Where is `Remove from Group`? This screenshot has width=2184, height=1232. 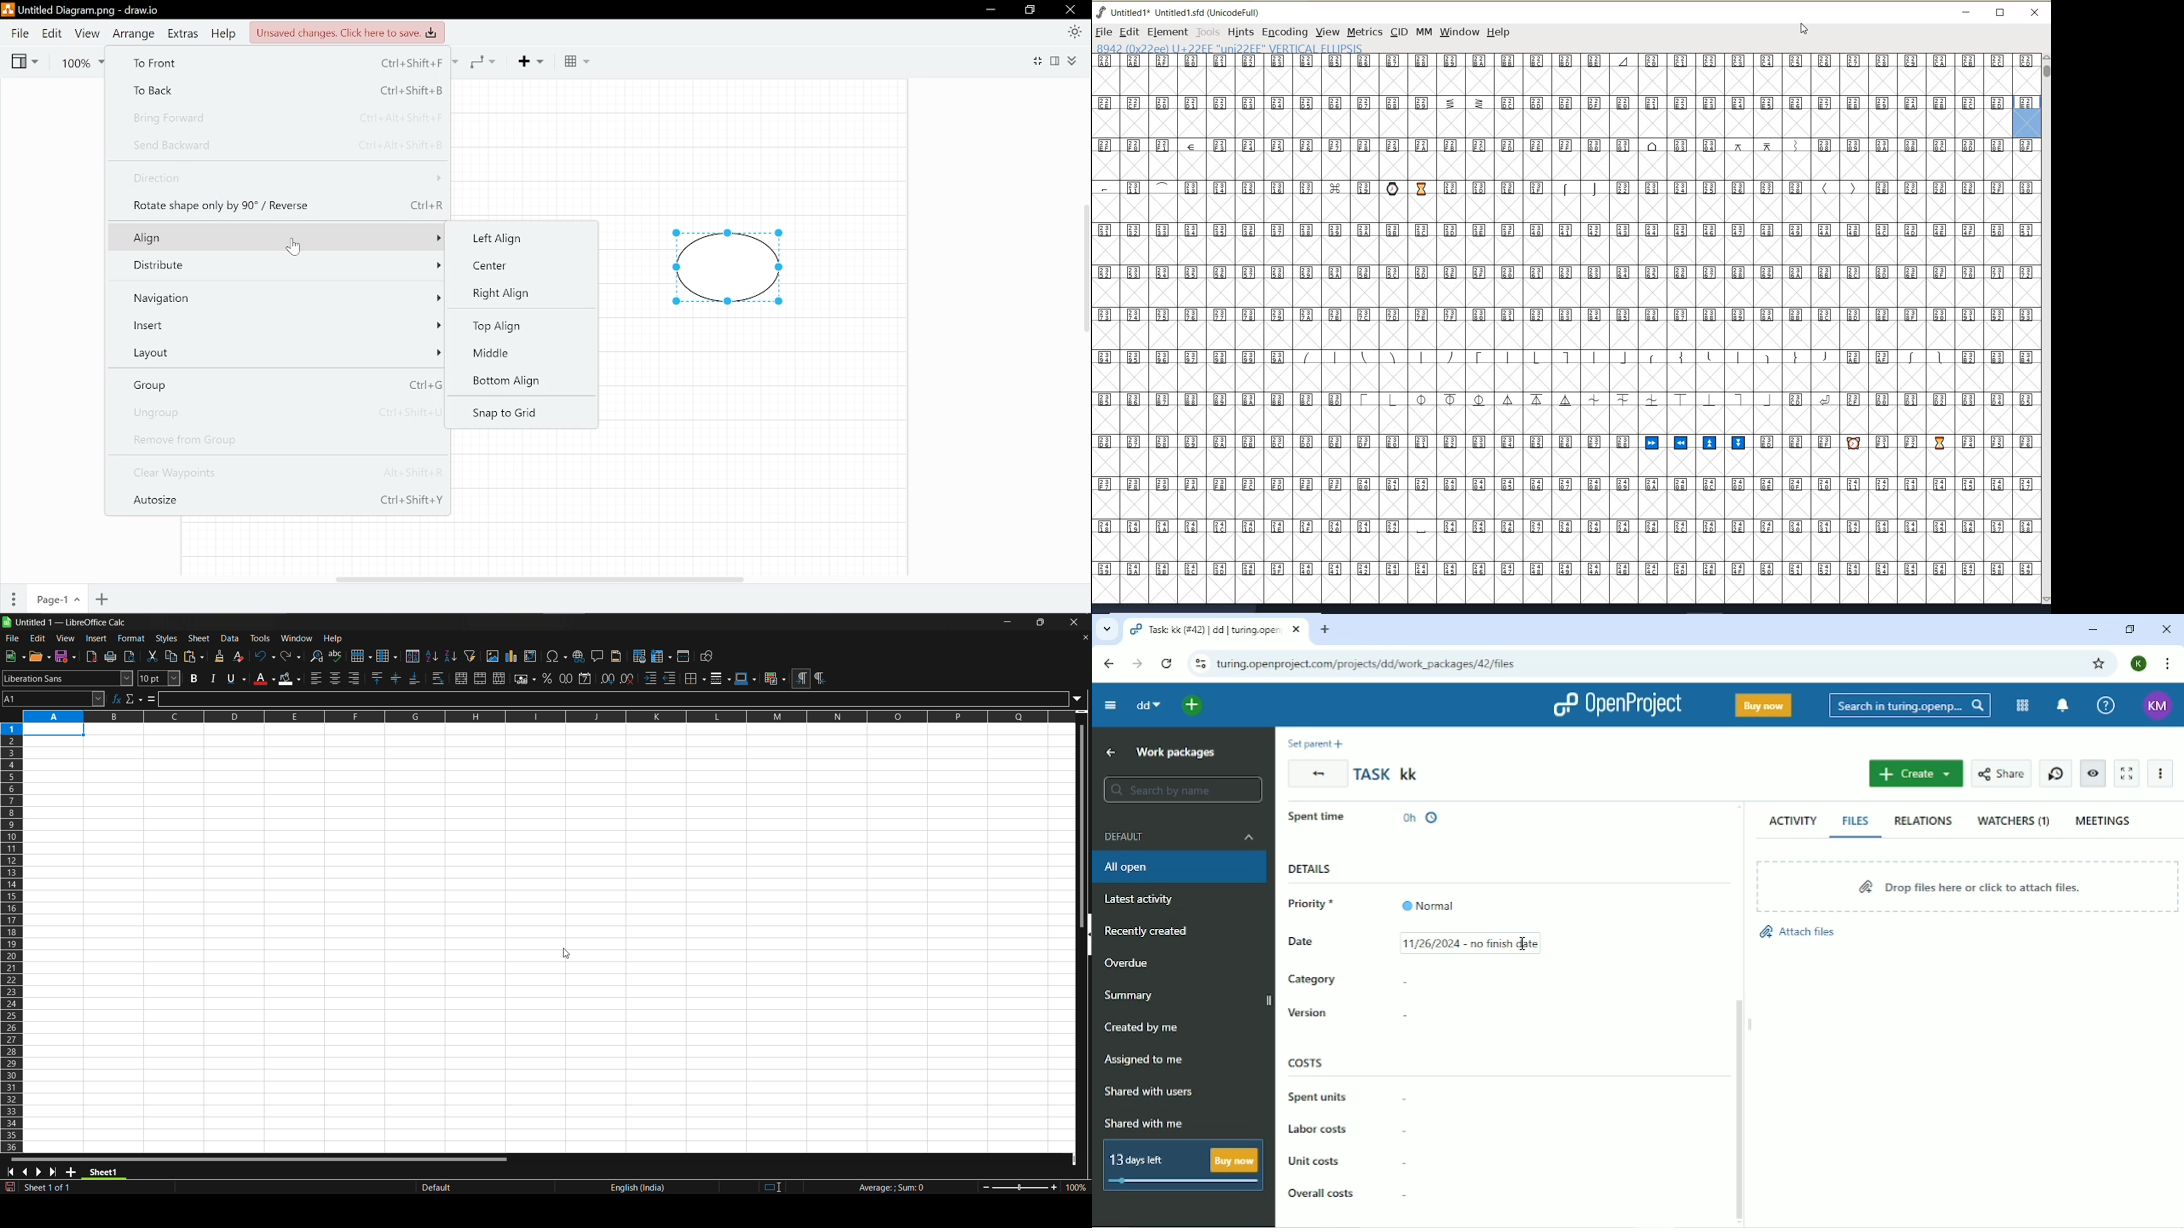 Remove from Group is located at coordinates (280, 440).